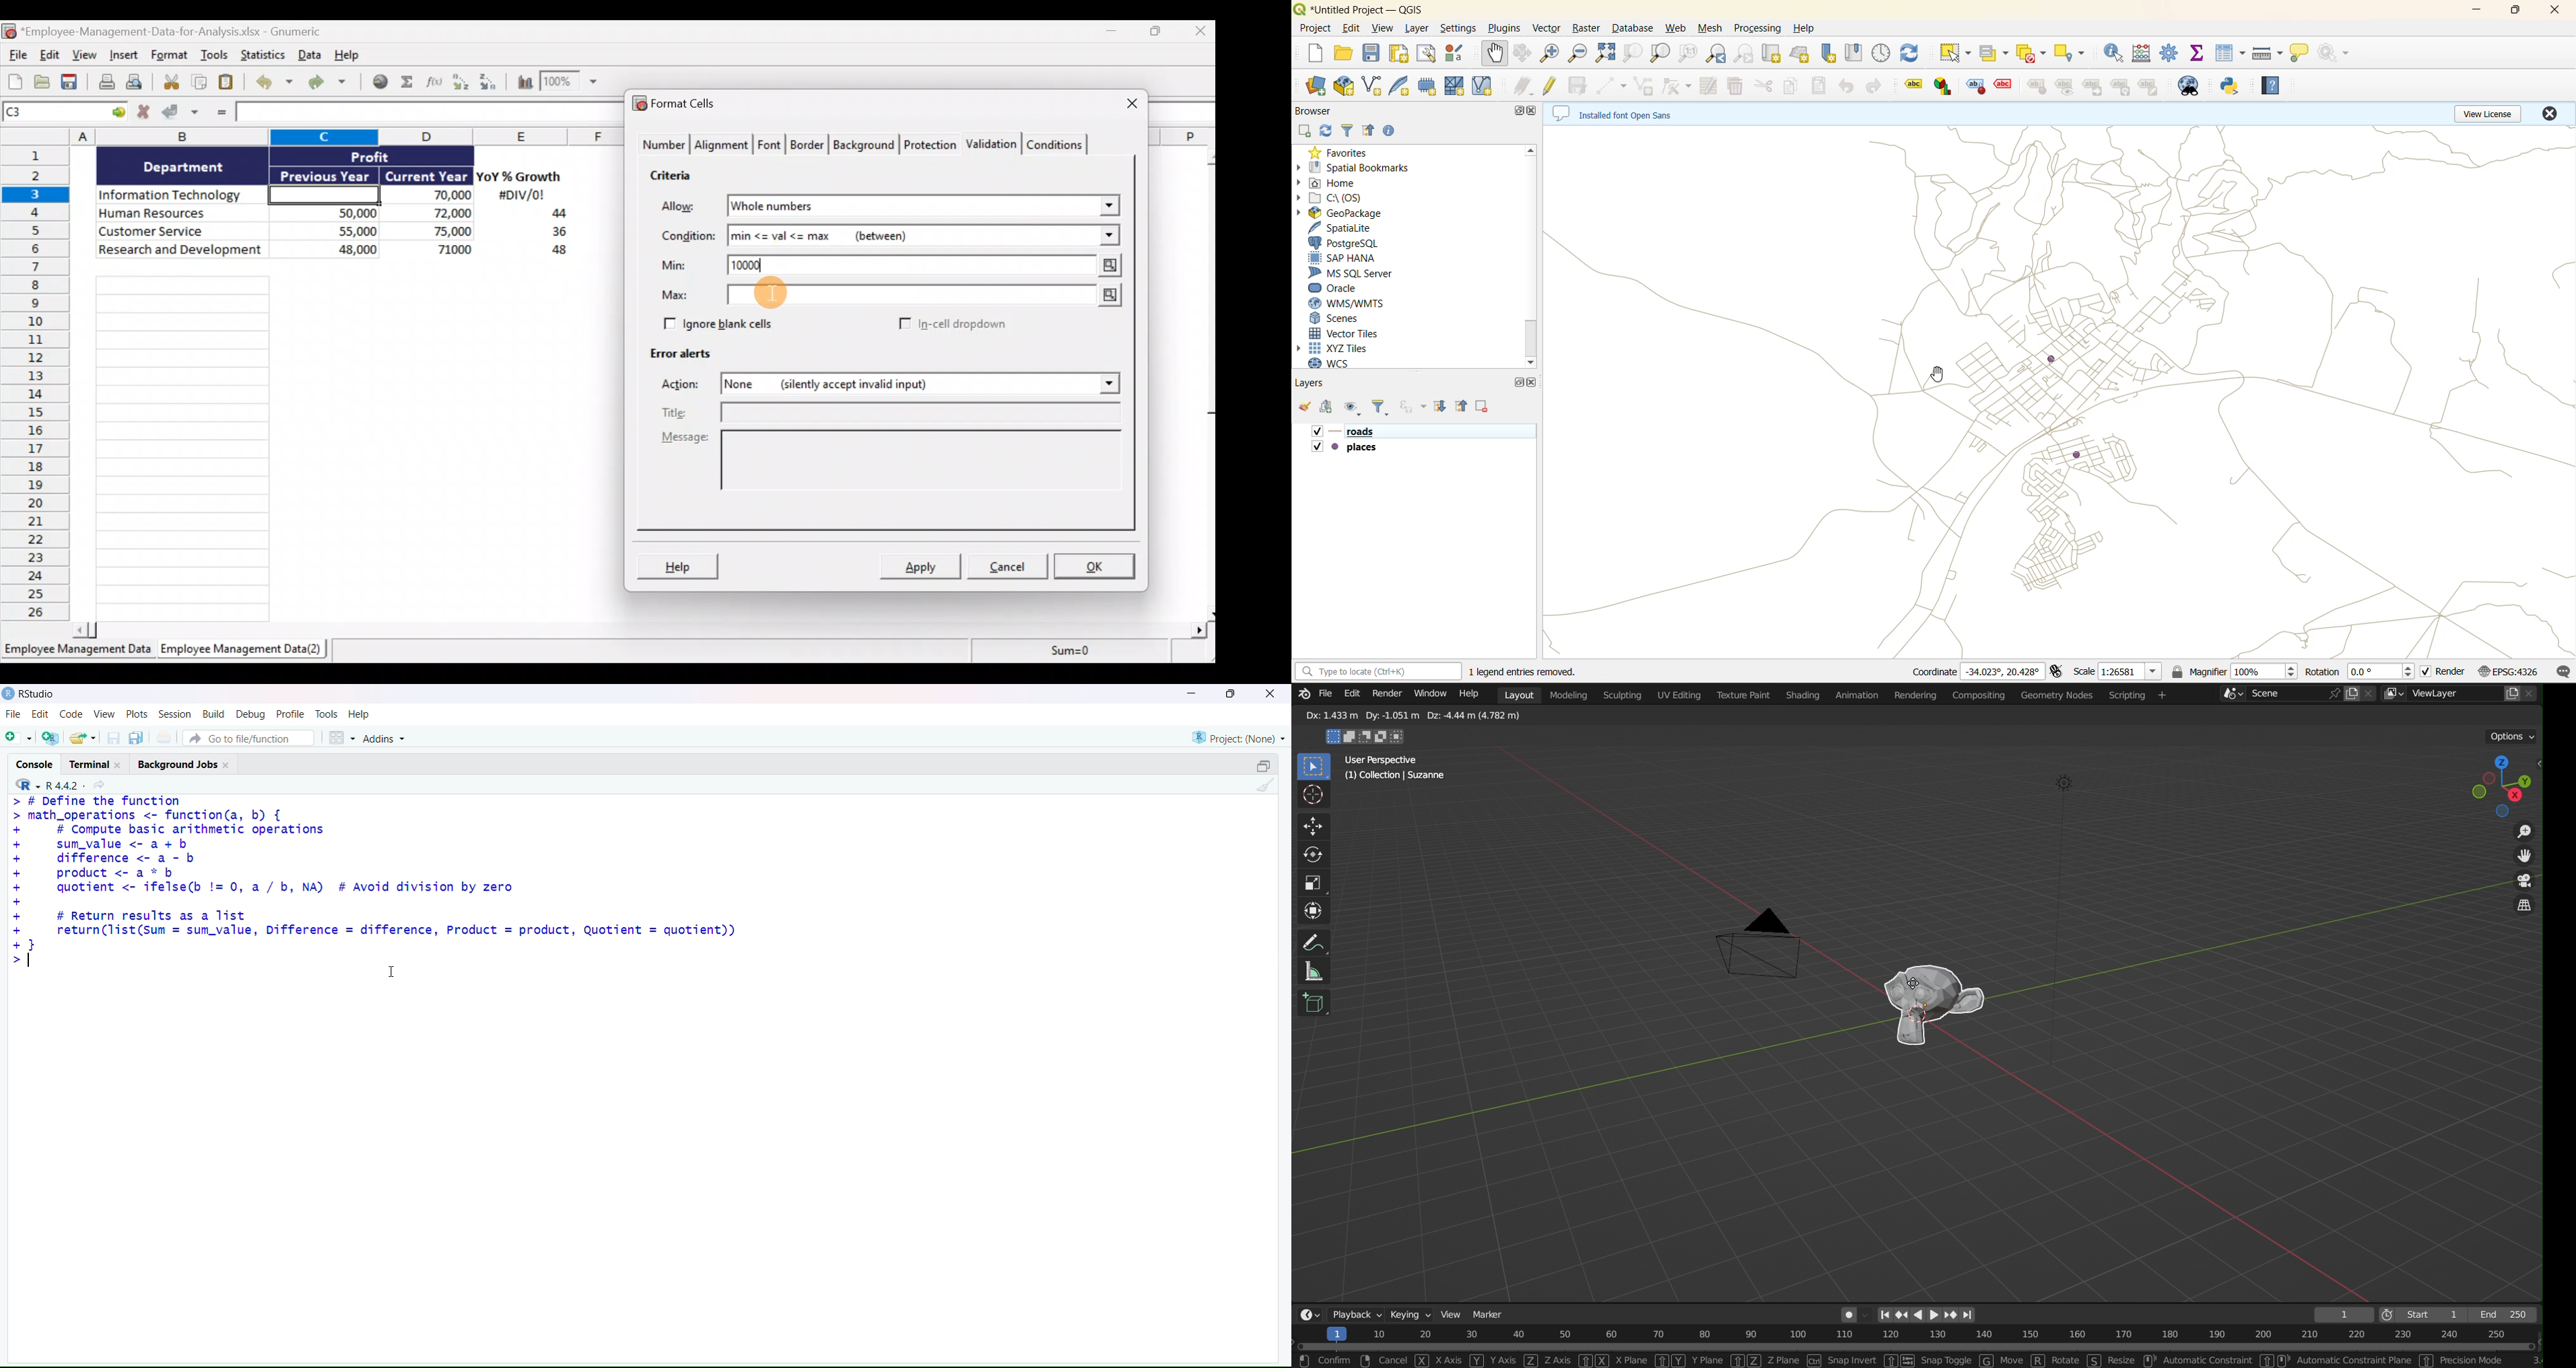 The width and height of the screenshot is (2576, 1372). What do you see at coordinates (1923, 1314) in the screenshot?
I see `left` at bounding box center [1923, 1314].